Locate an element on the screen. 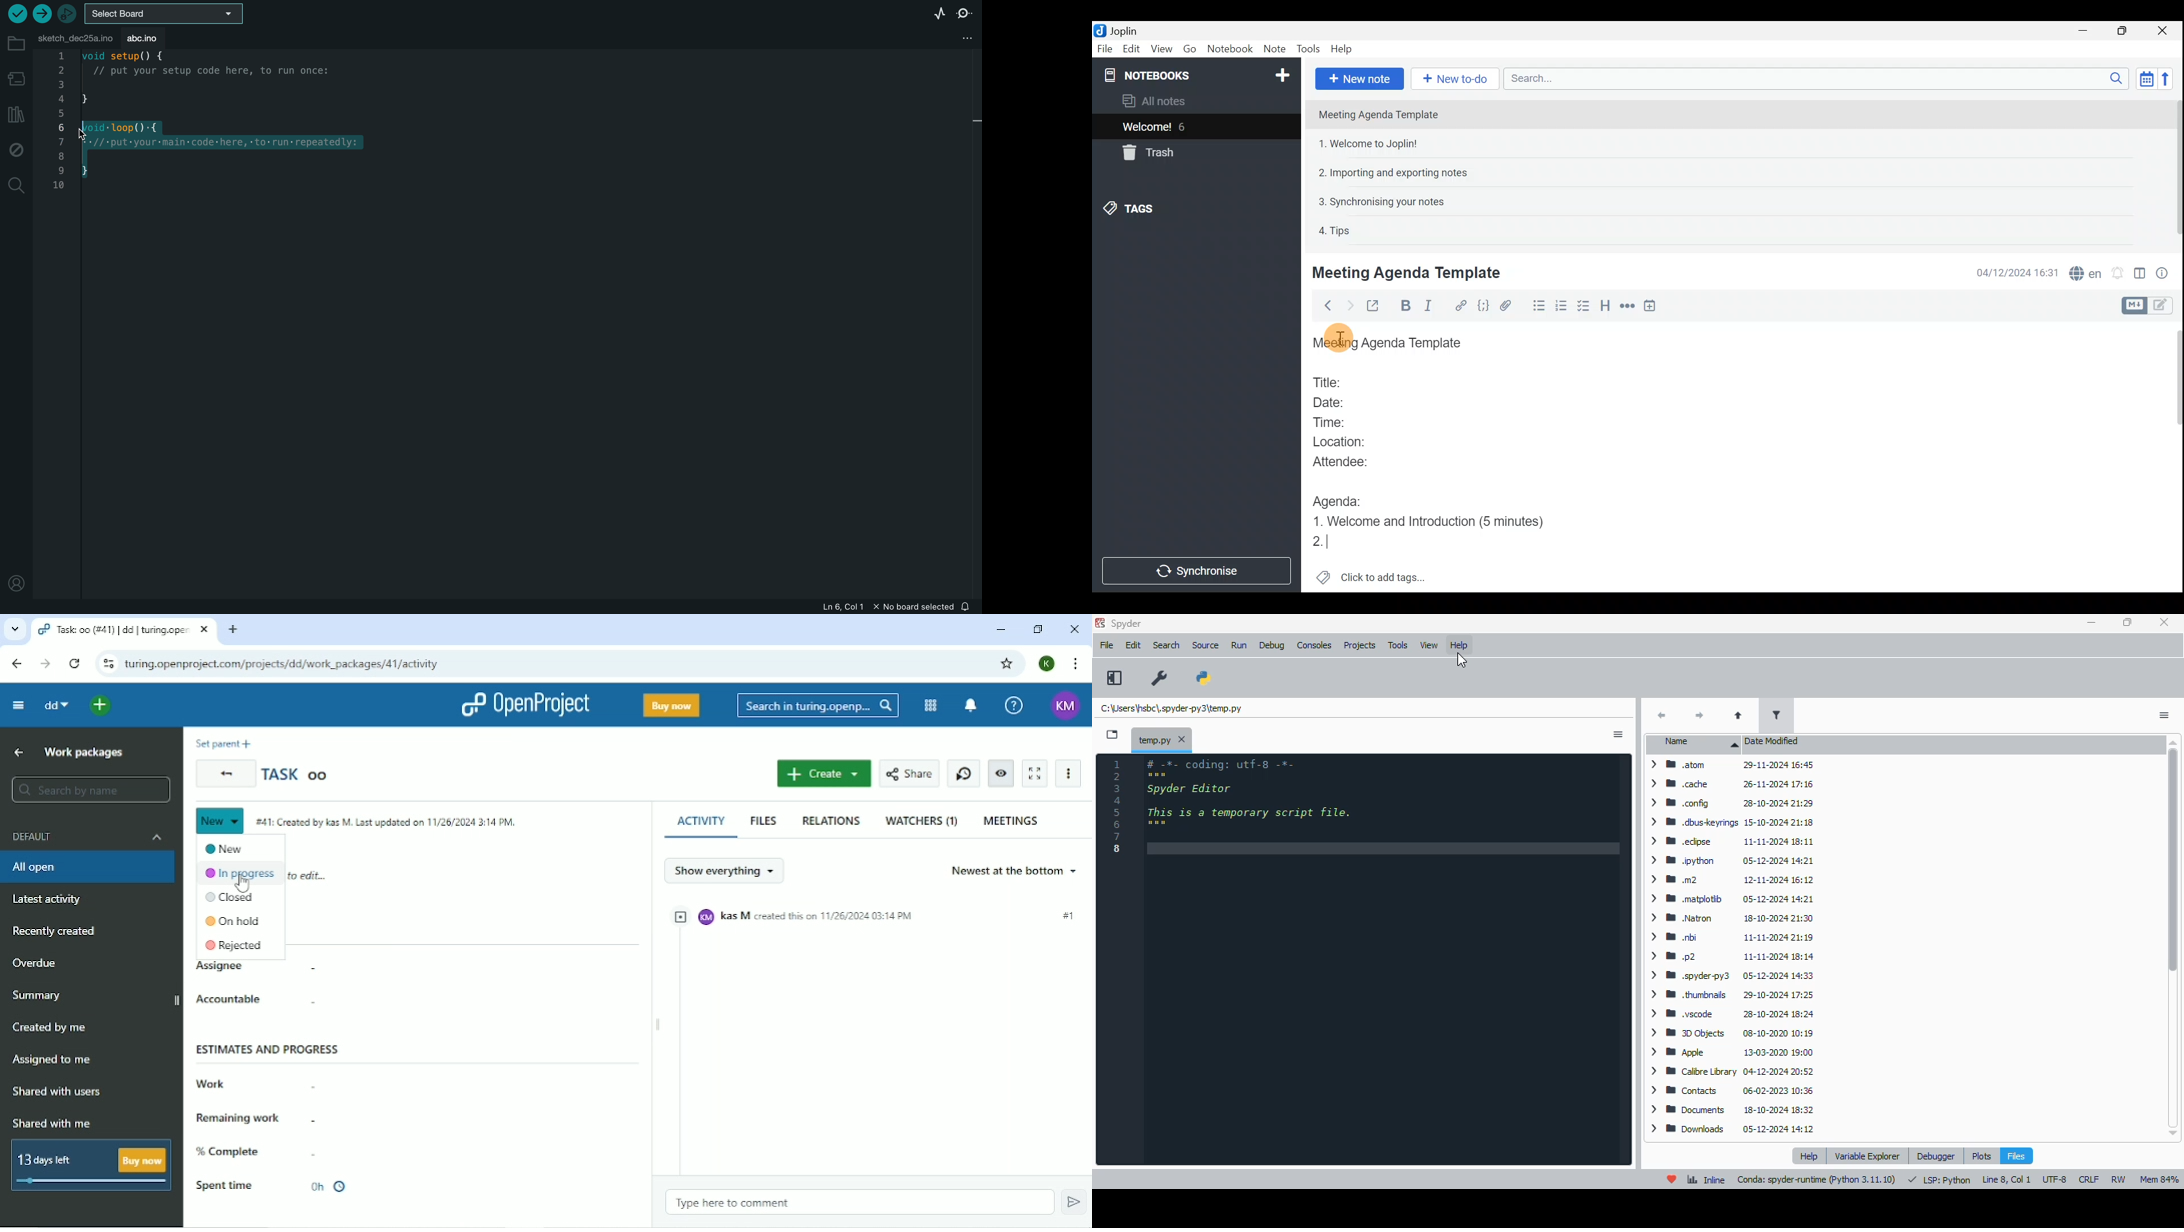 The image size is (2184, 1232). source is located at coordinates (1206, 645).